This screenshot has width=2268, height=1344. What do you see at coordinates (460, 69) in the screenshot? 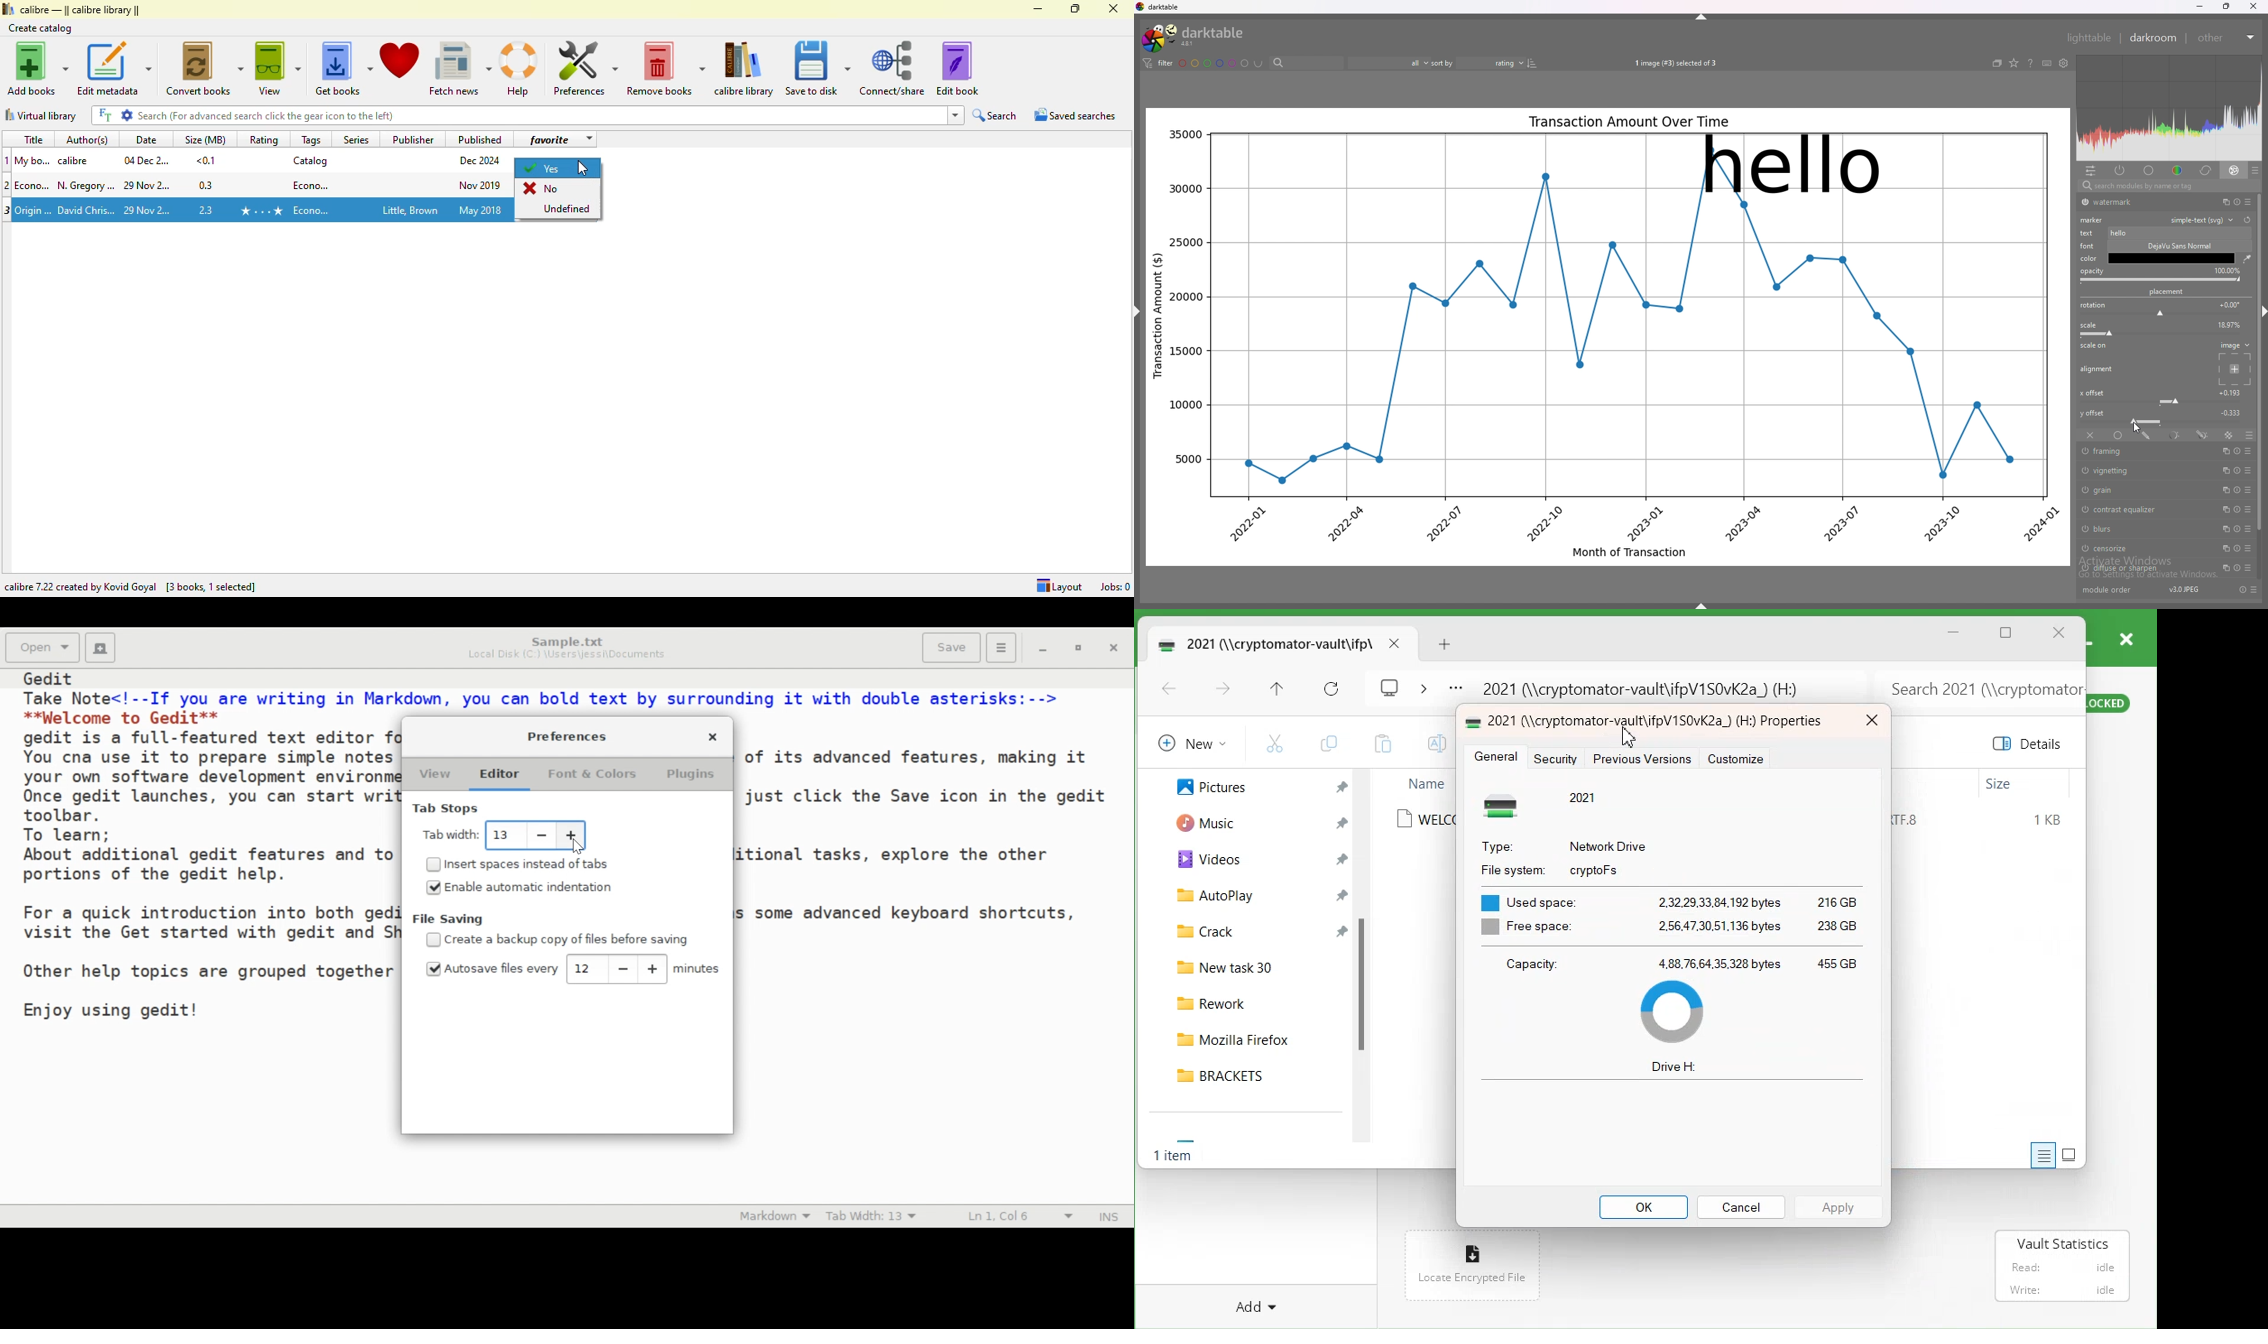
I see `fetch news` at bounding box center [460, 69].